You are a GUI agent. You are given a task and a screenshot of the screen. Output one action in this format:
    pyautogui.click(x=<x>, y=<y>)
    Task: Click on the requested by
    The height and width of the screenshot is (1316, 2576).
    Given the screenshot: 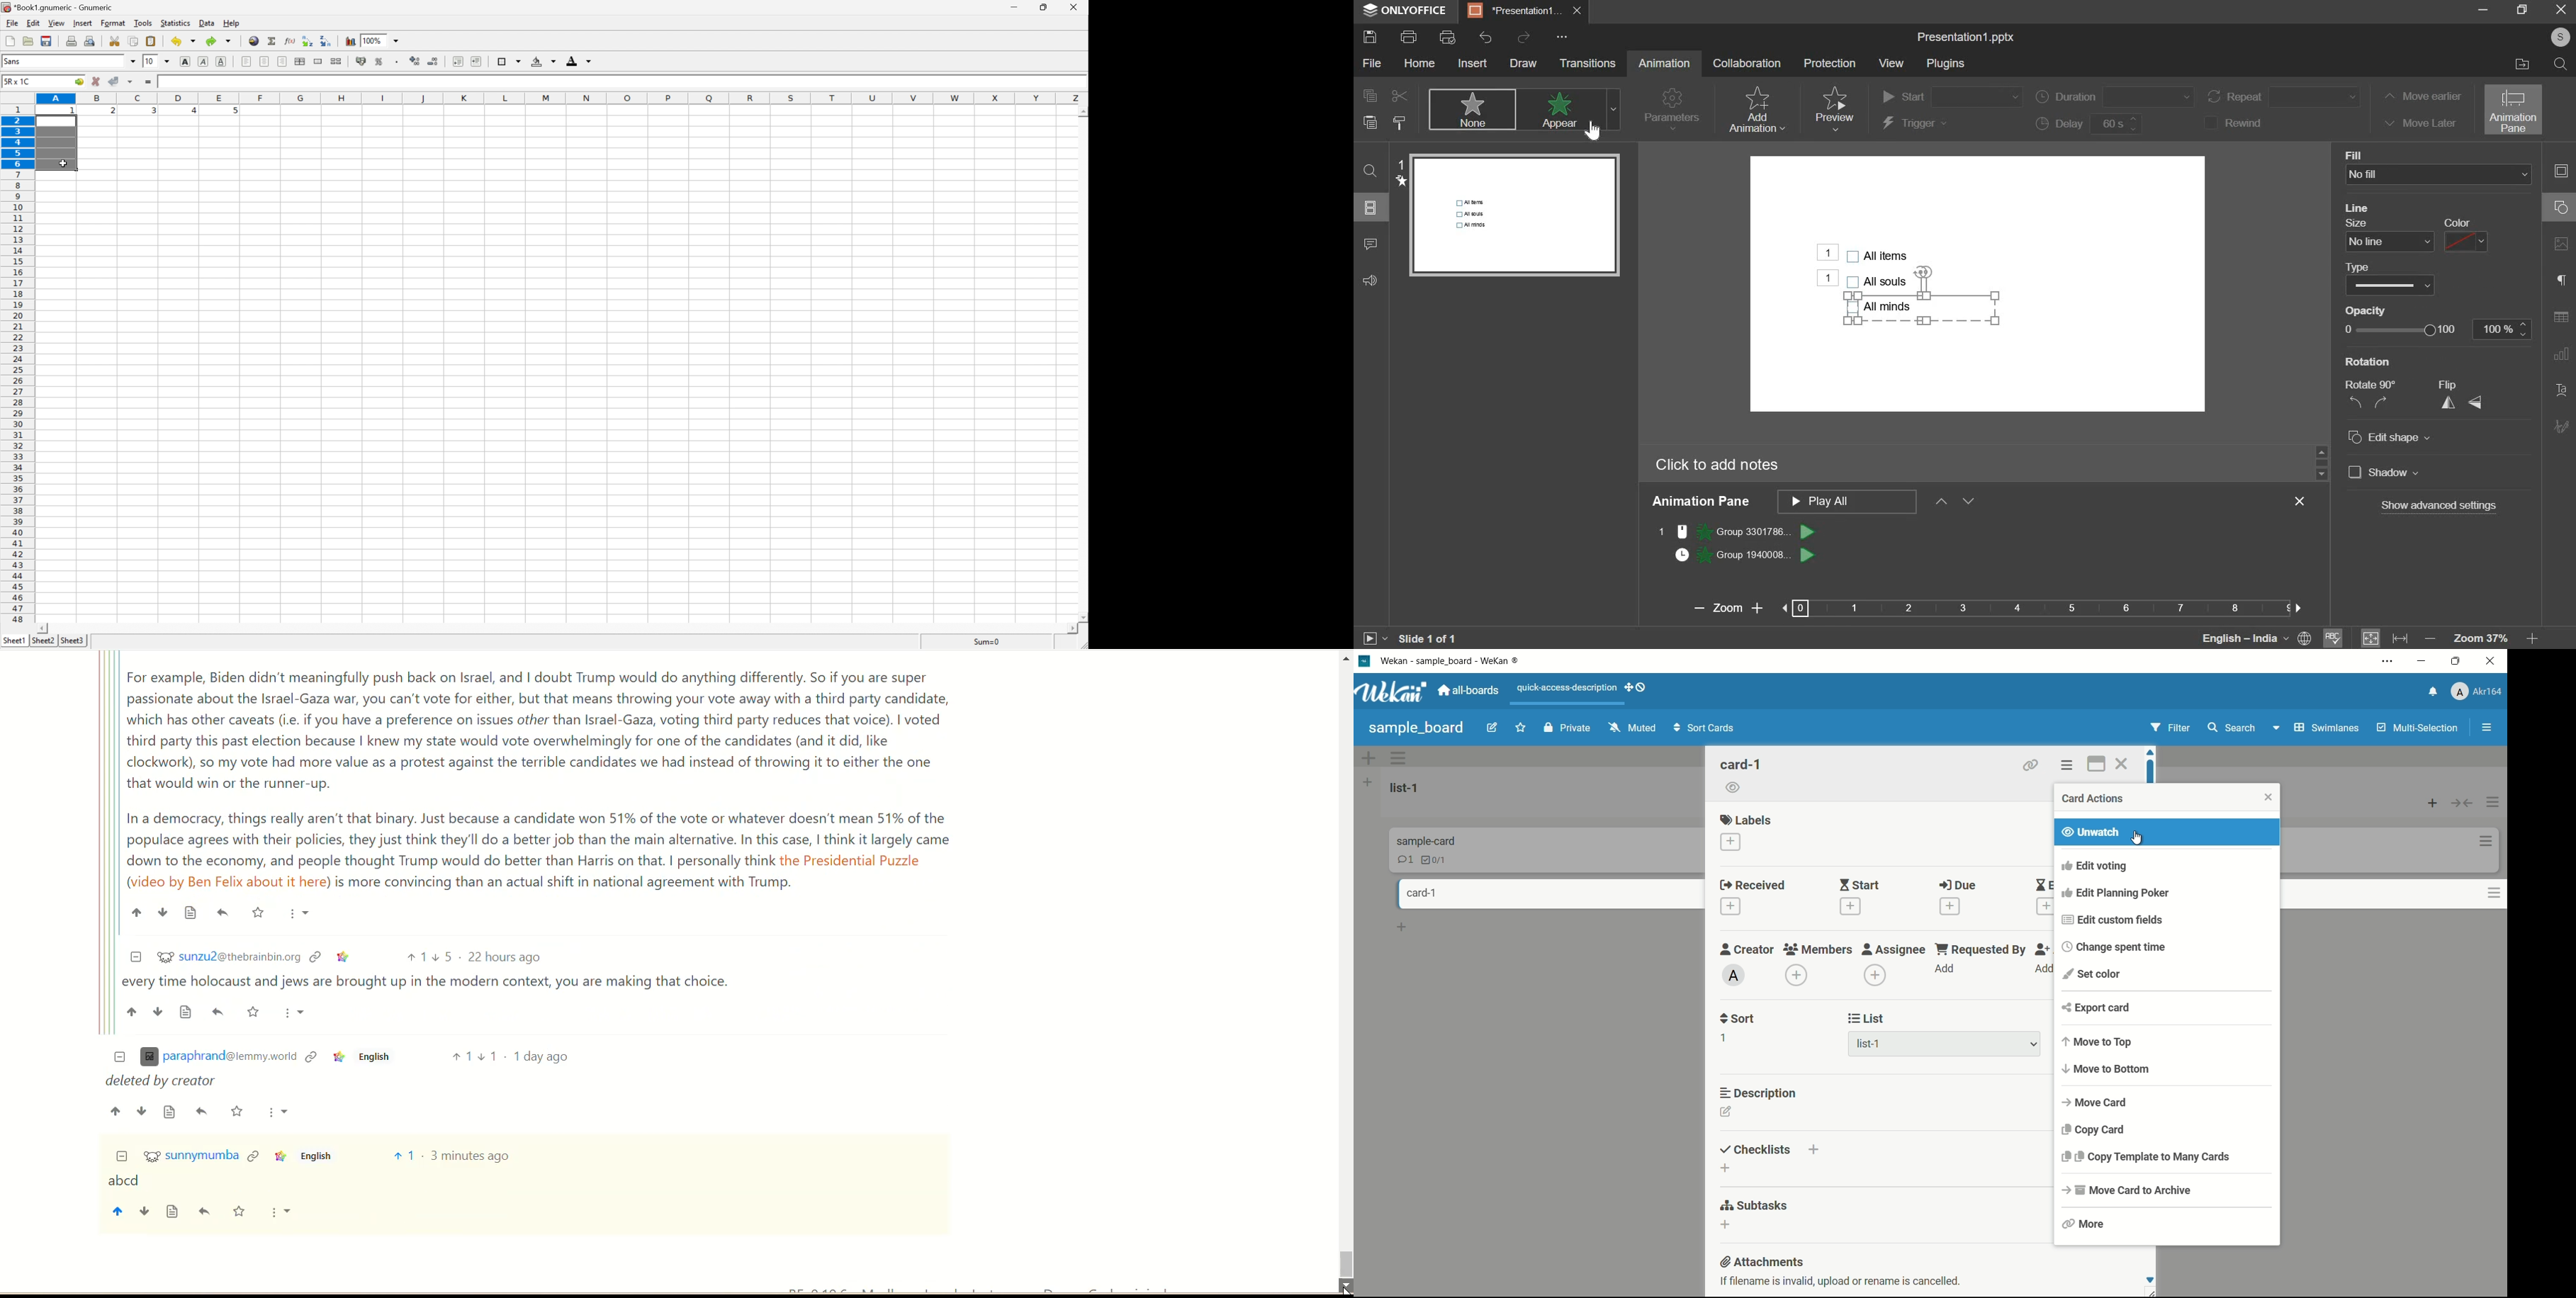 What is the action you would take?
    pyautogui.click(x=1980, y=950)
    